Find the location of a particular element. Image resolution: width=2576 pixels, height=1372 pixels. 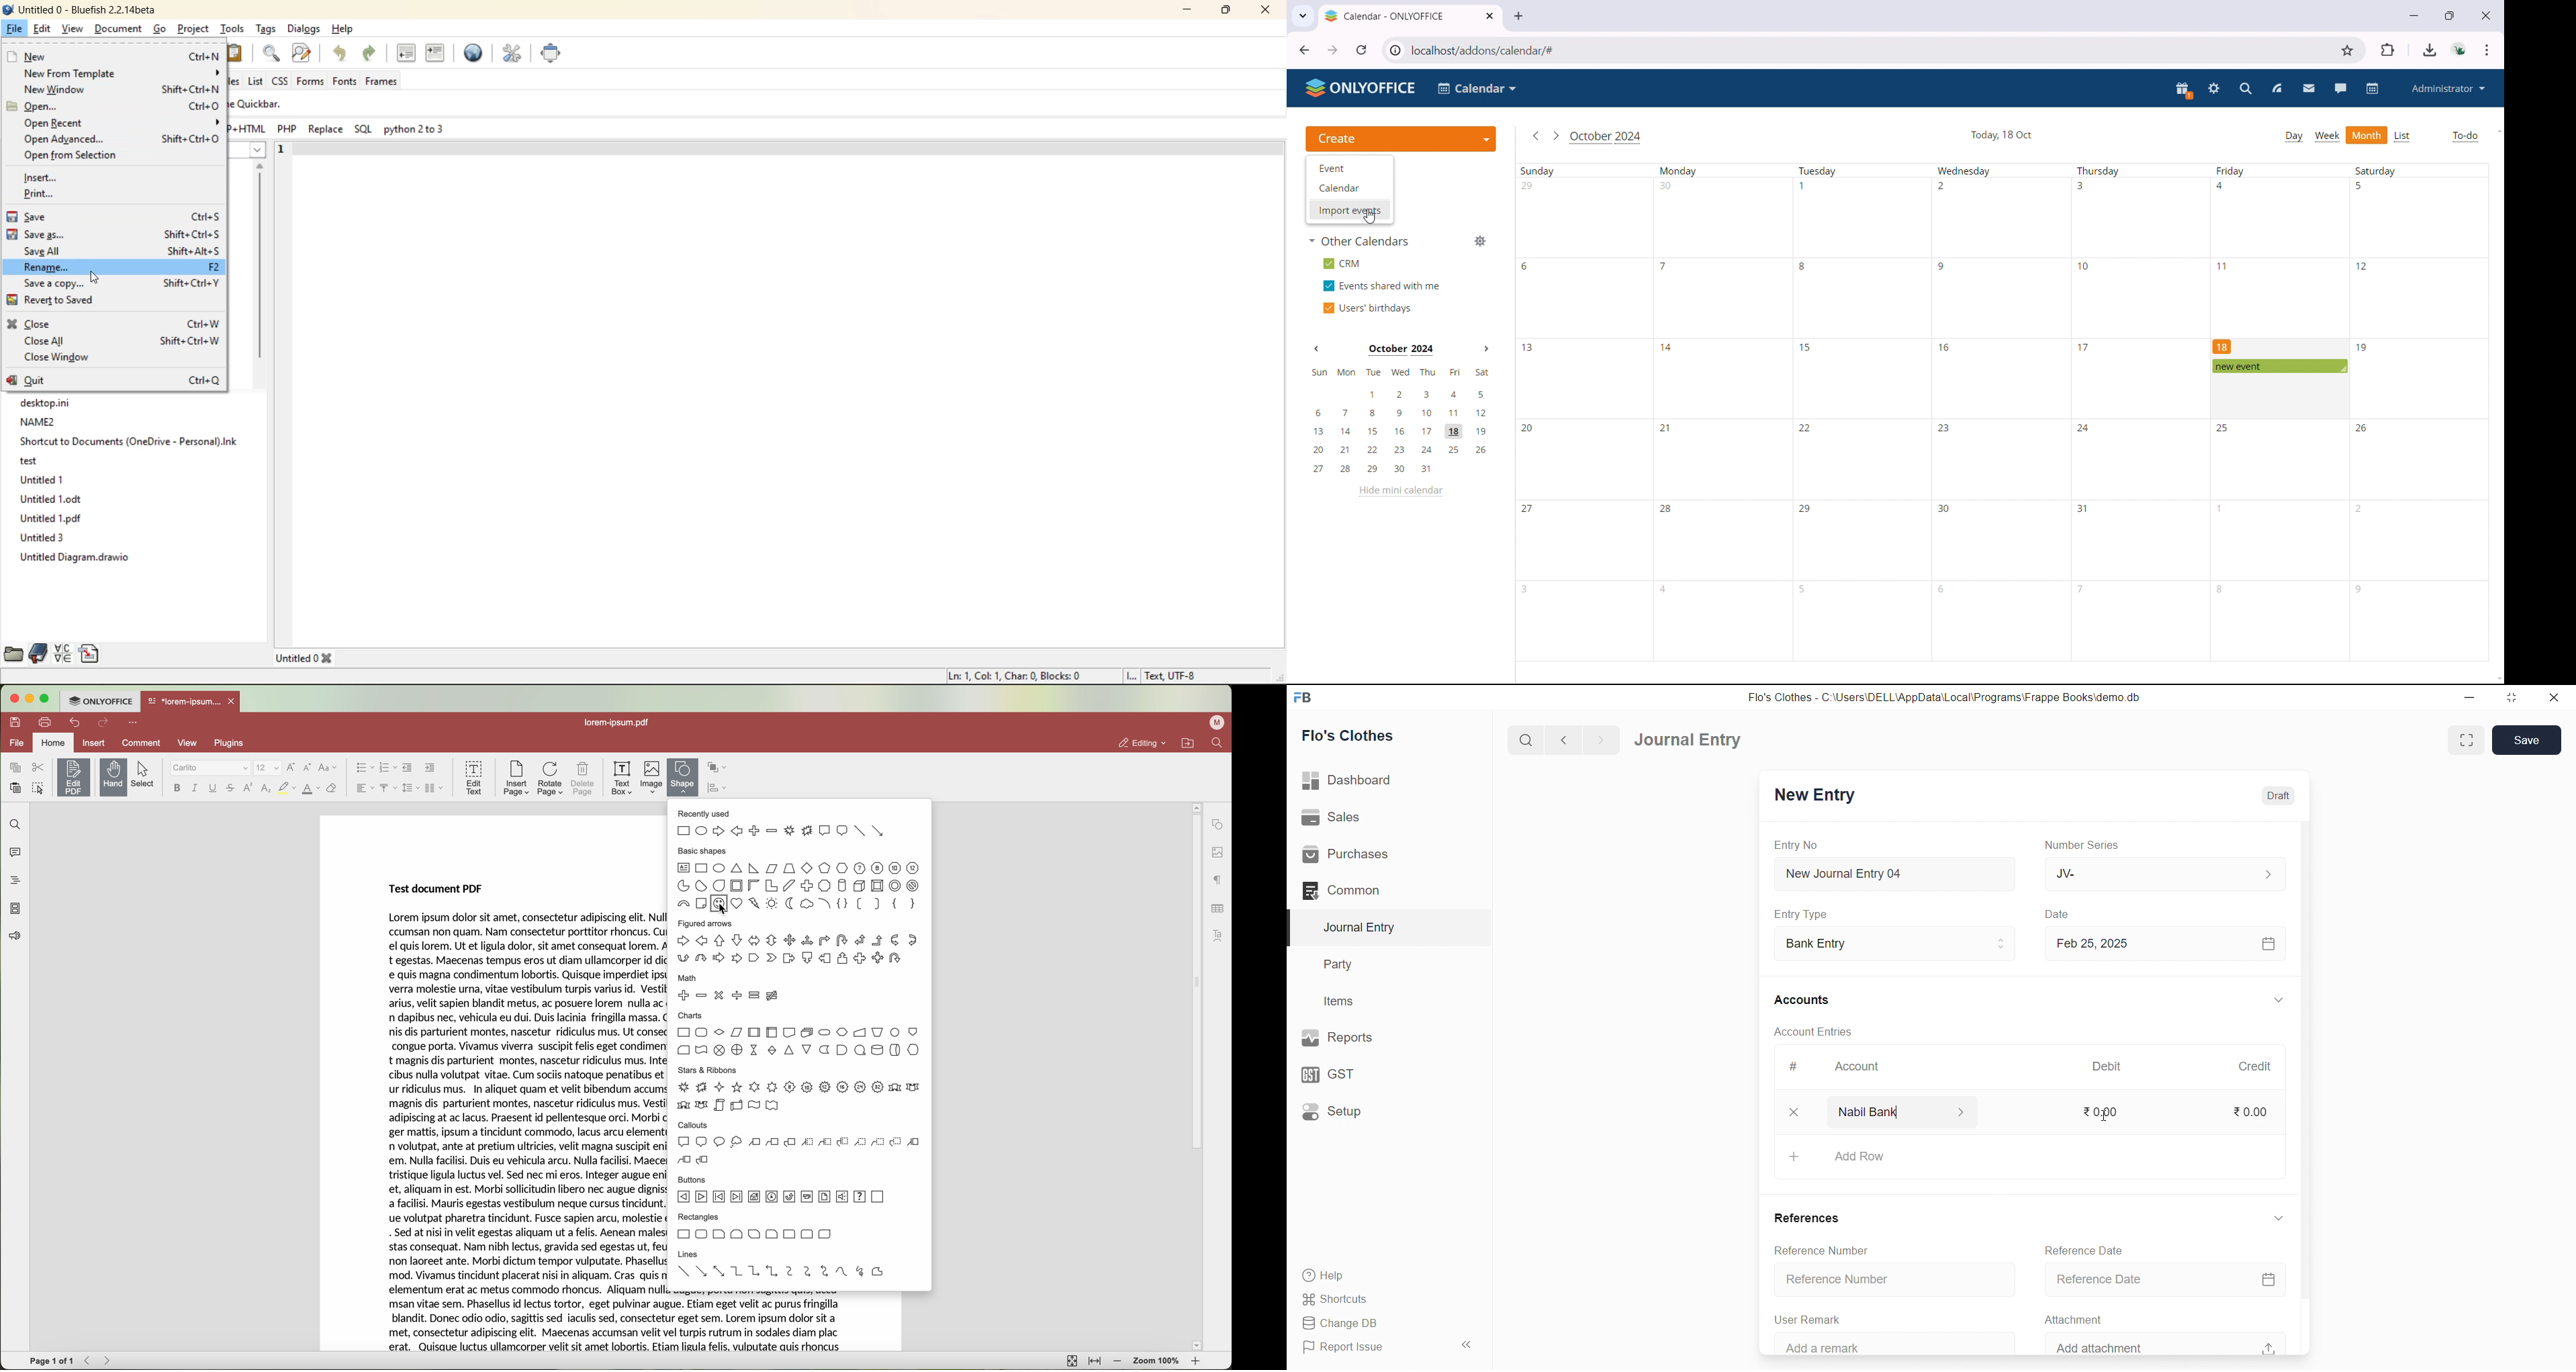

fit to page is located at coordinates (1071, 1361).